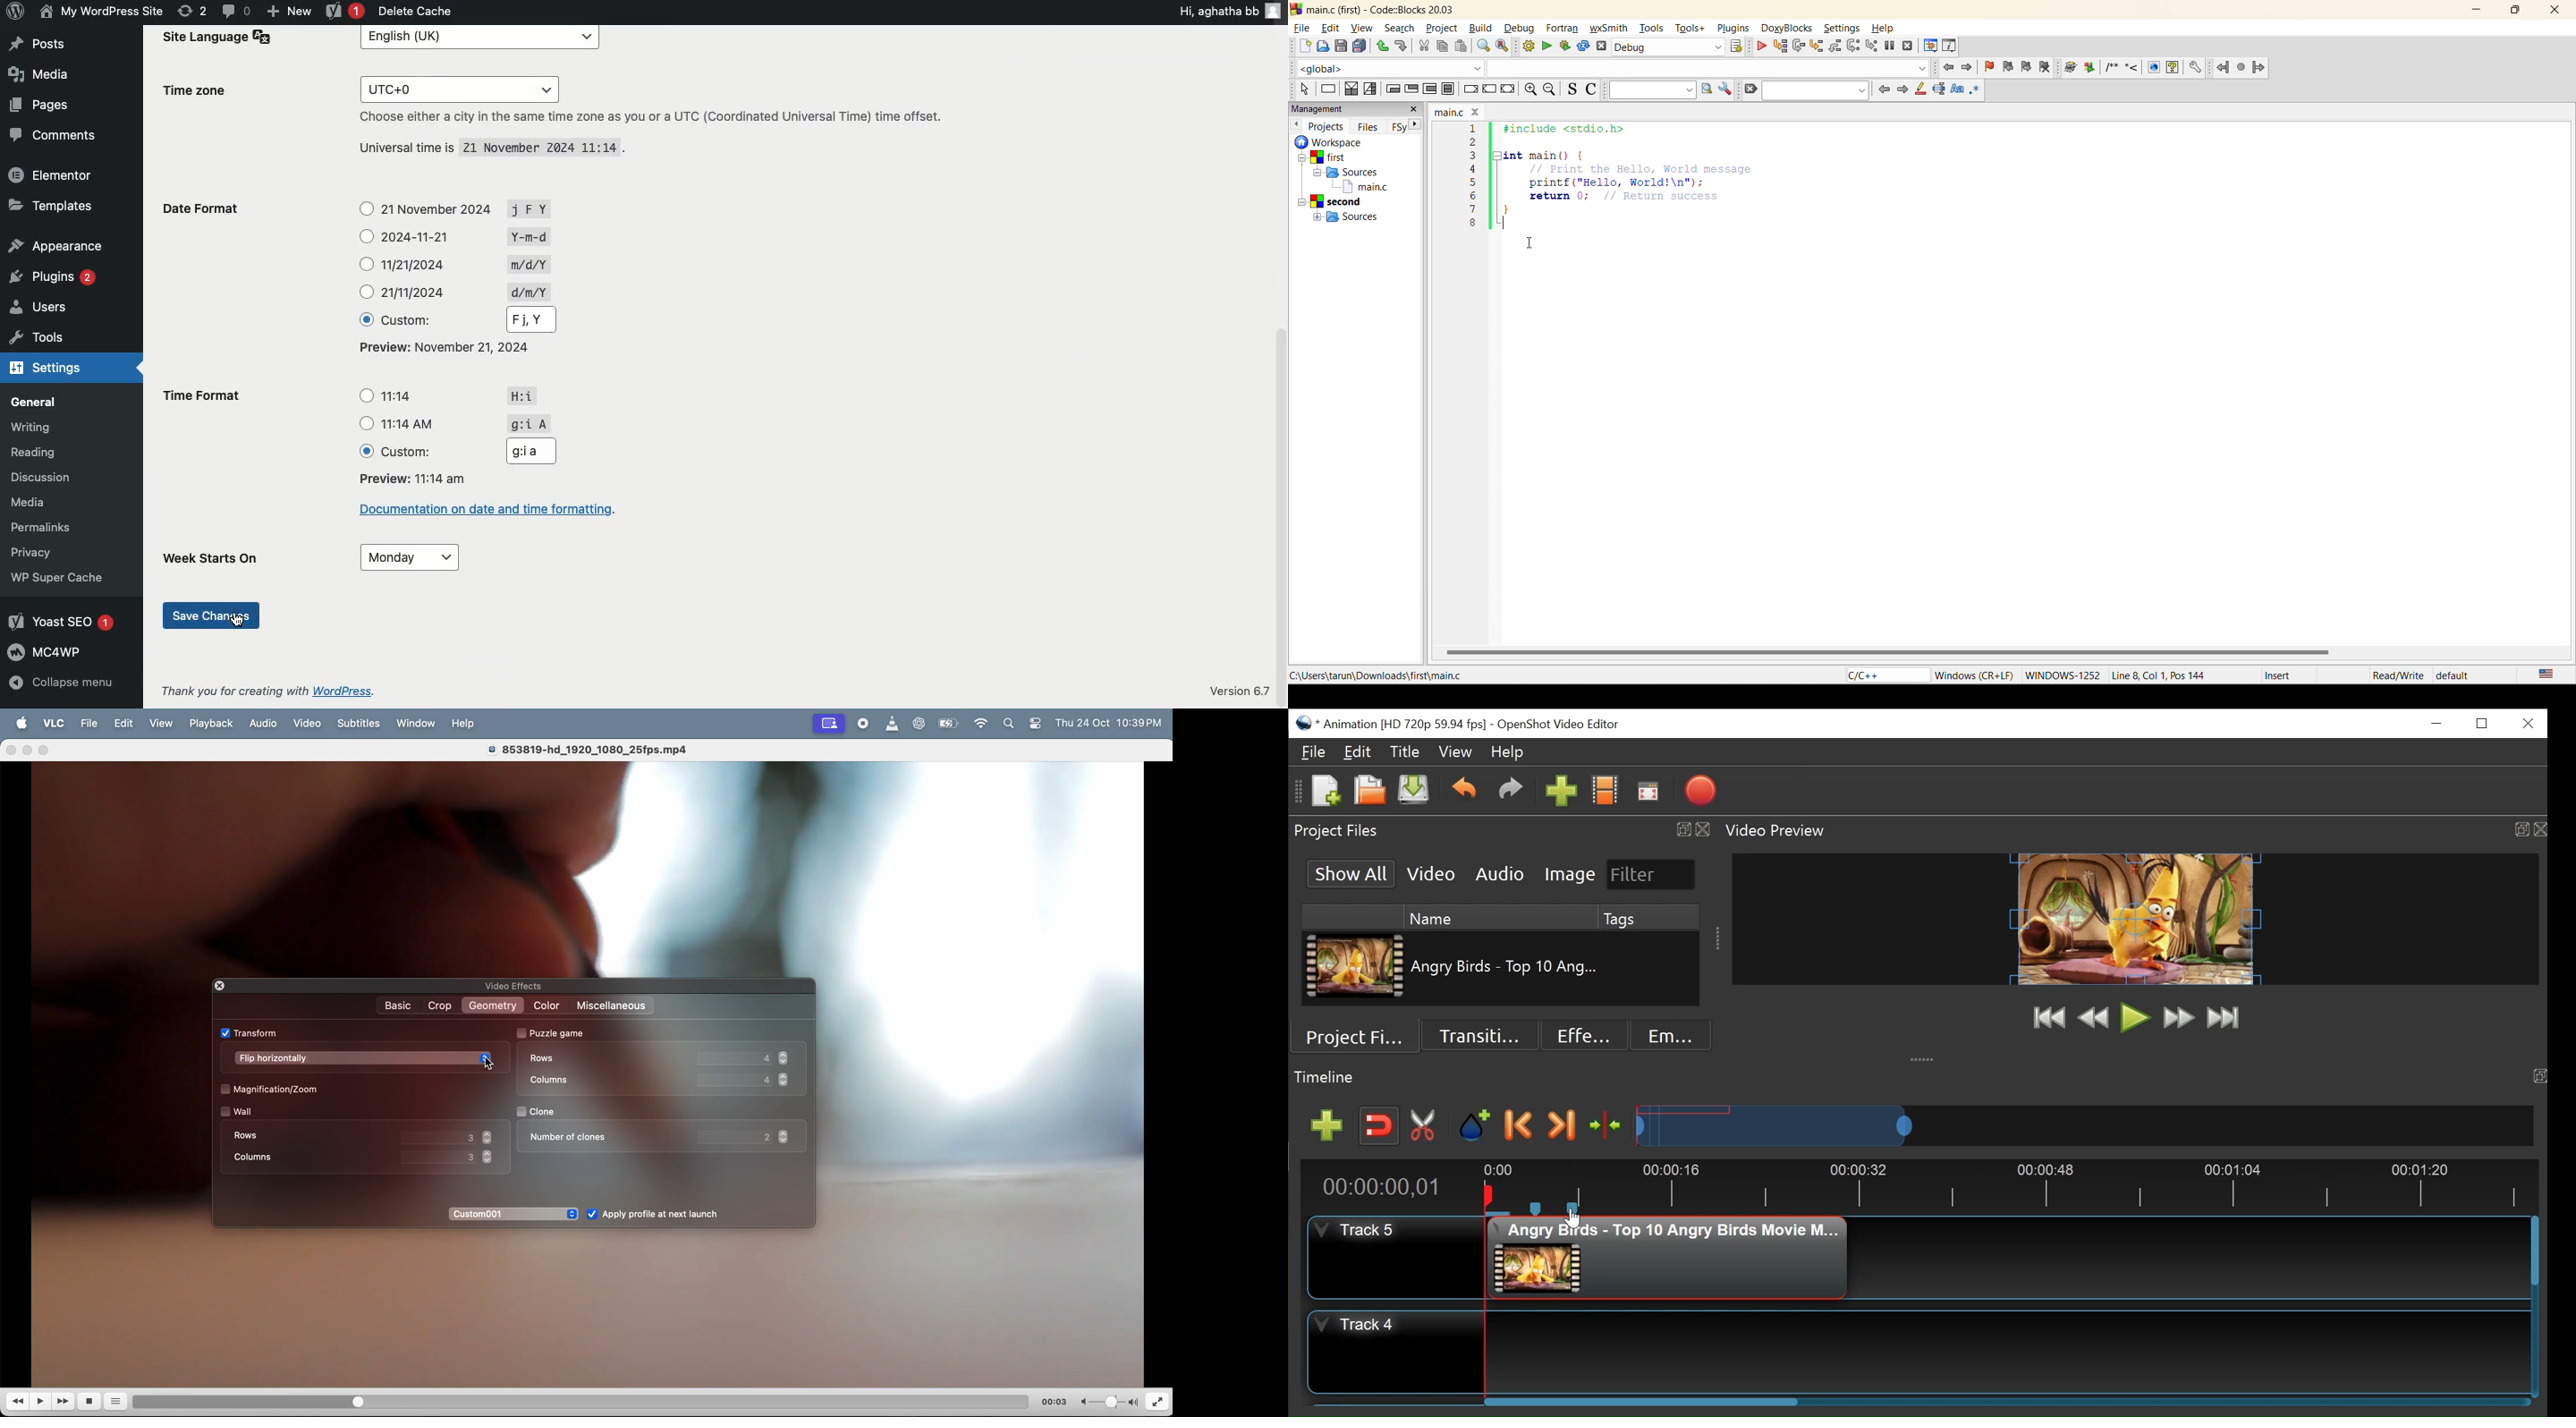  What do you see at coordinates (36, 477) in the screenshot?
I see `Discussion` at bounding box center [36, 477].